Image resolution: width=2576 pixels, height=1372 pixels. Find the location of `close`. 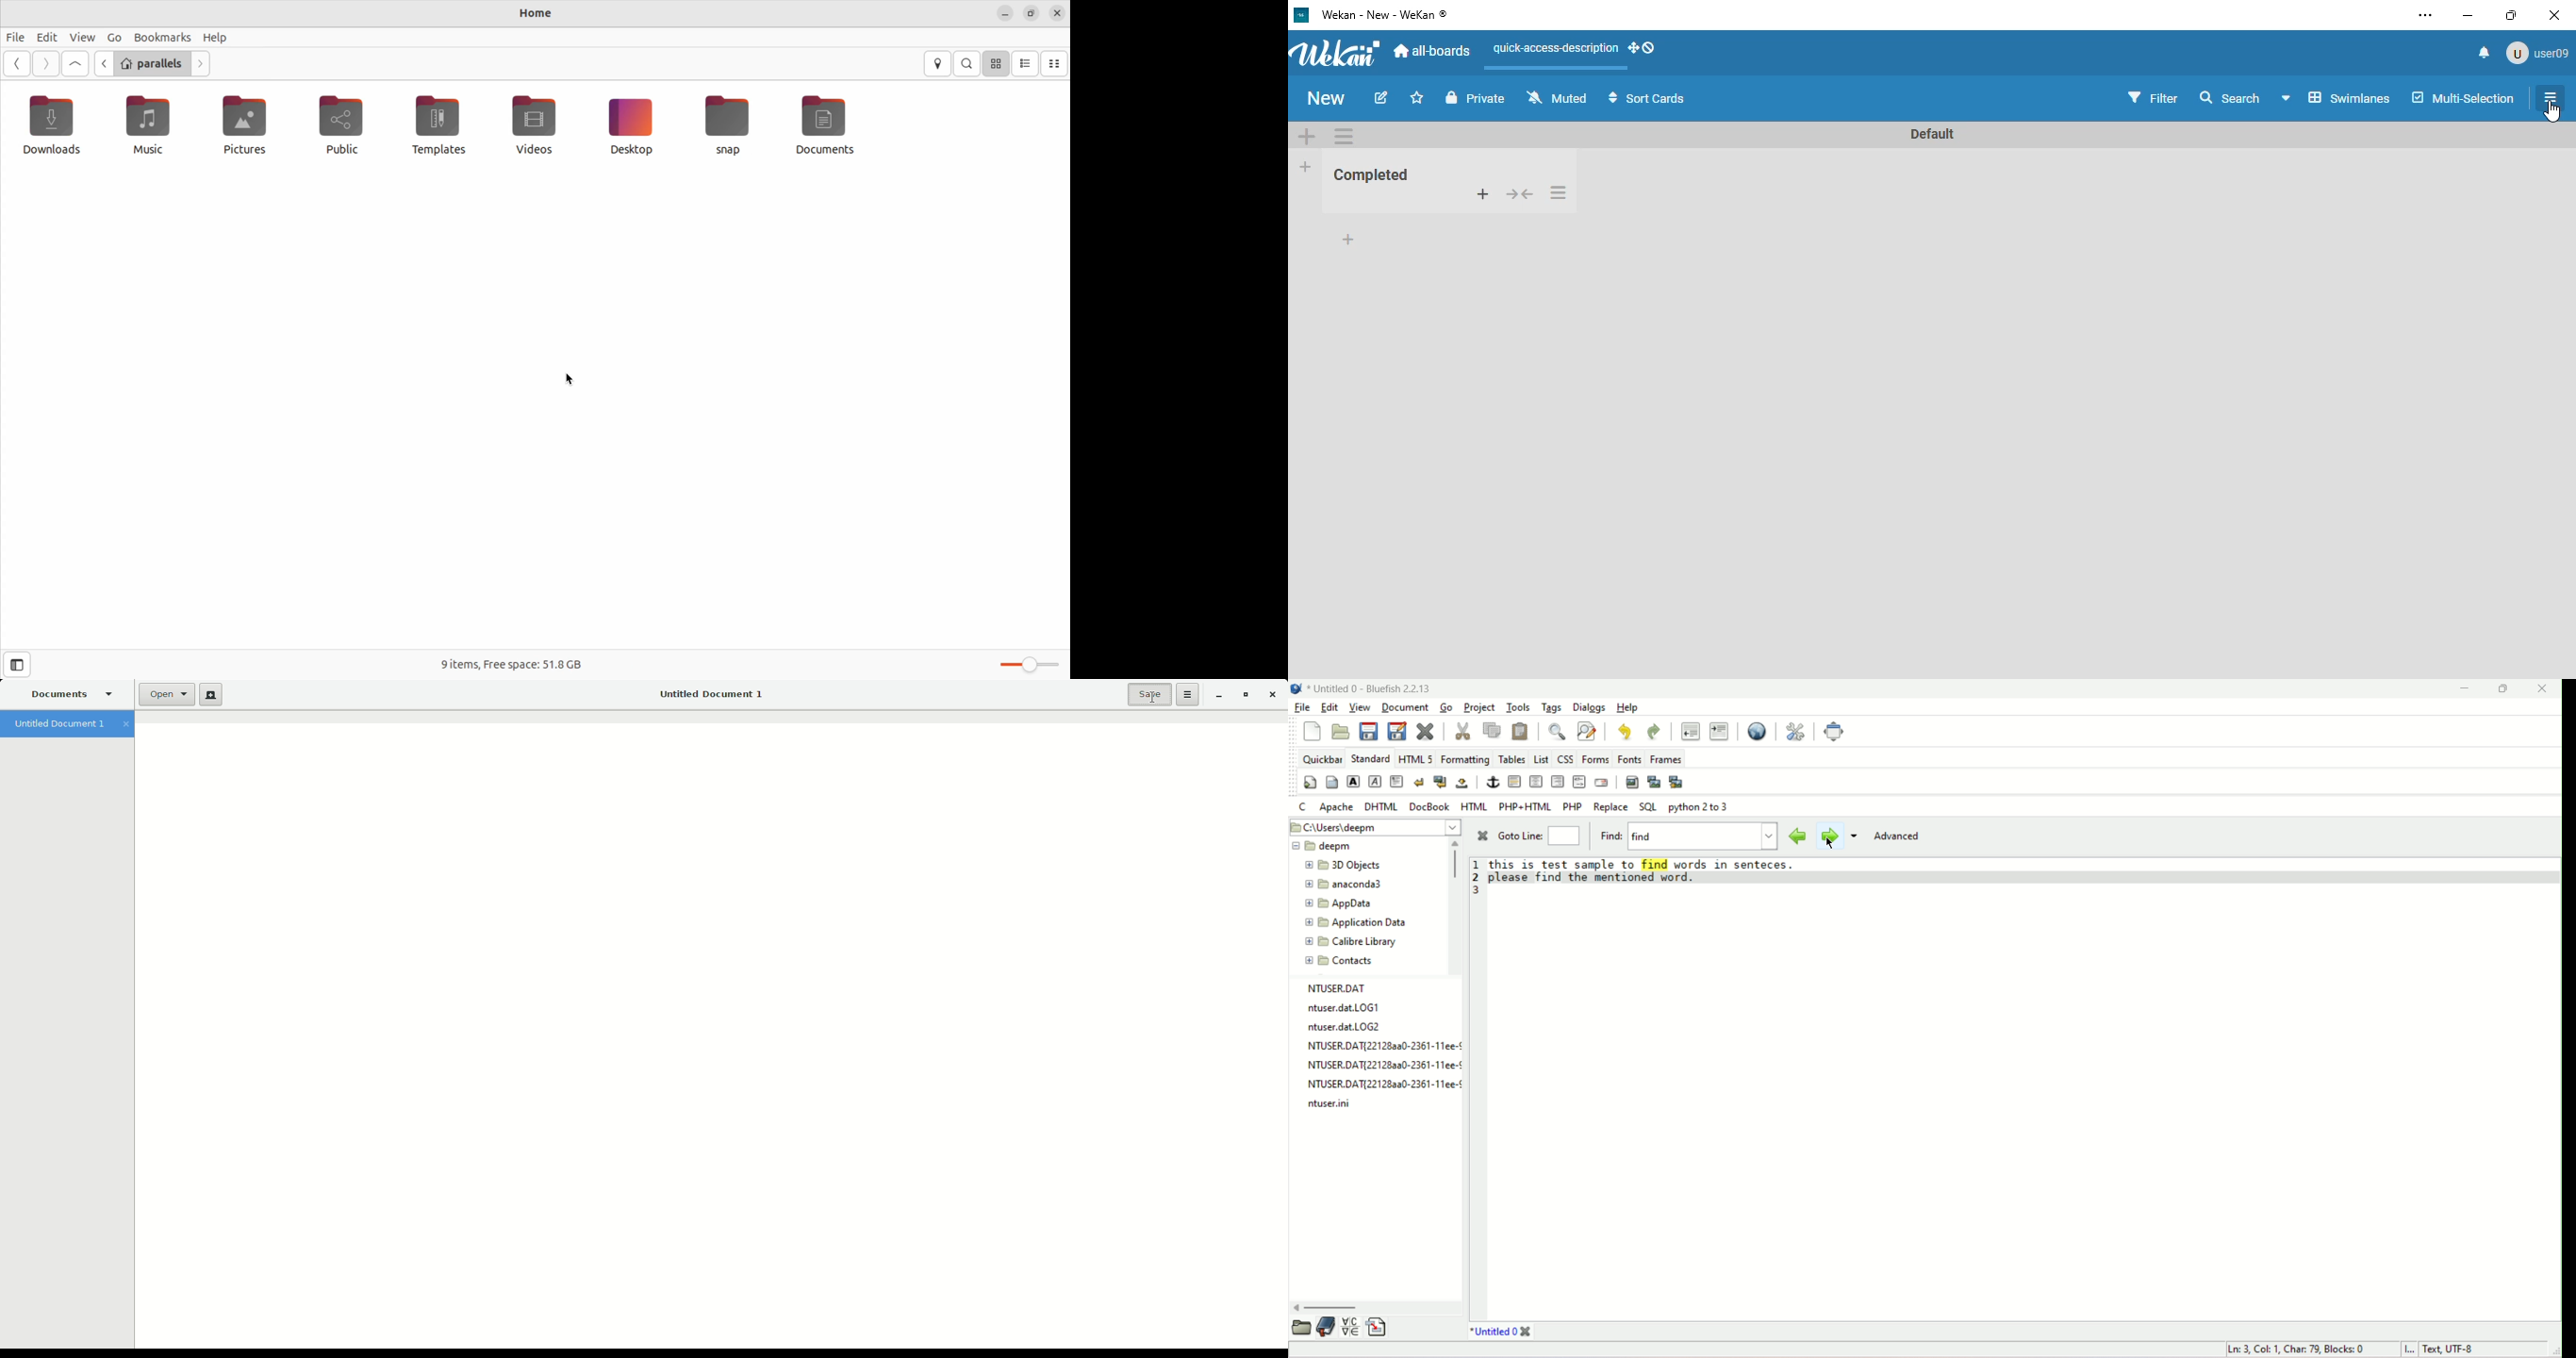

close is located at coordinates (2543, 691).